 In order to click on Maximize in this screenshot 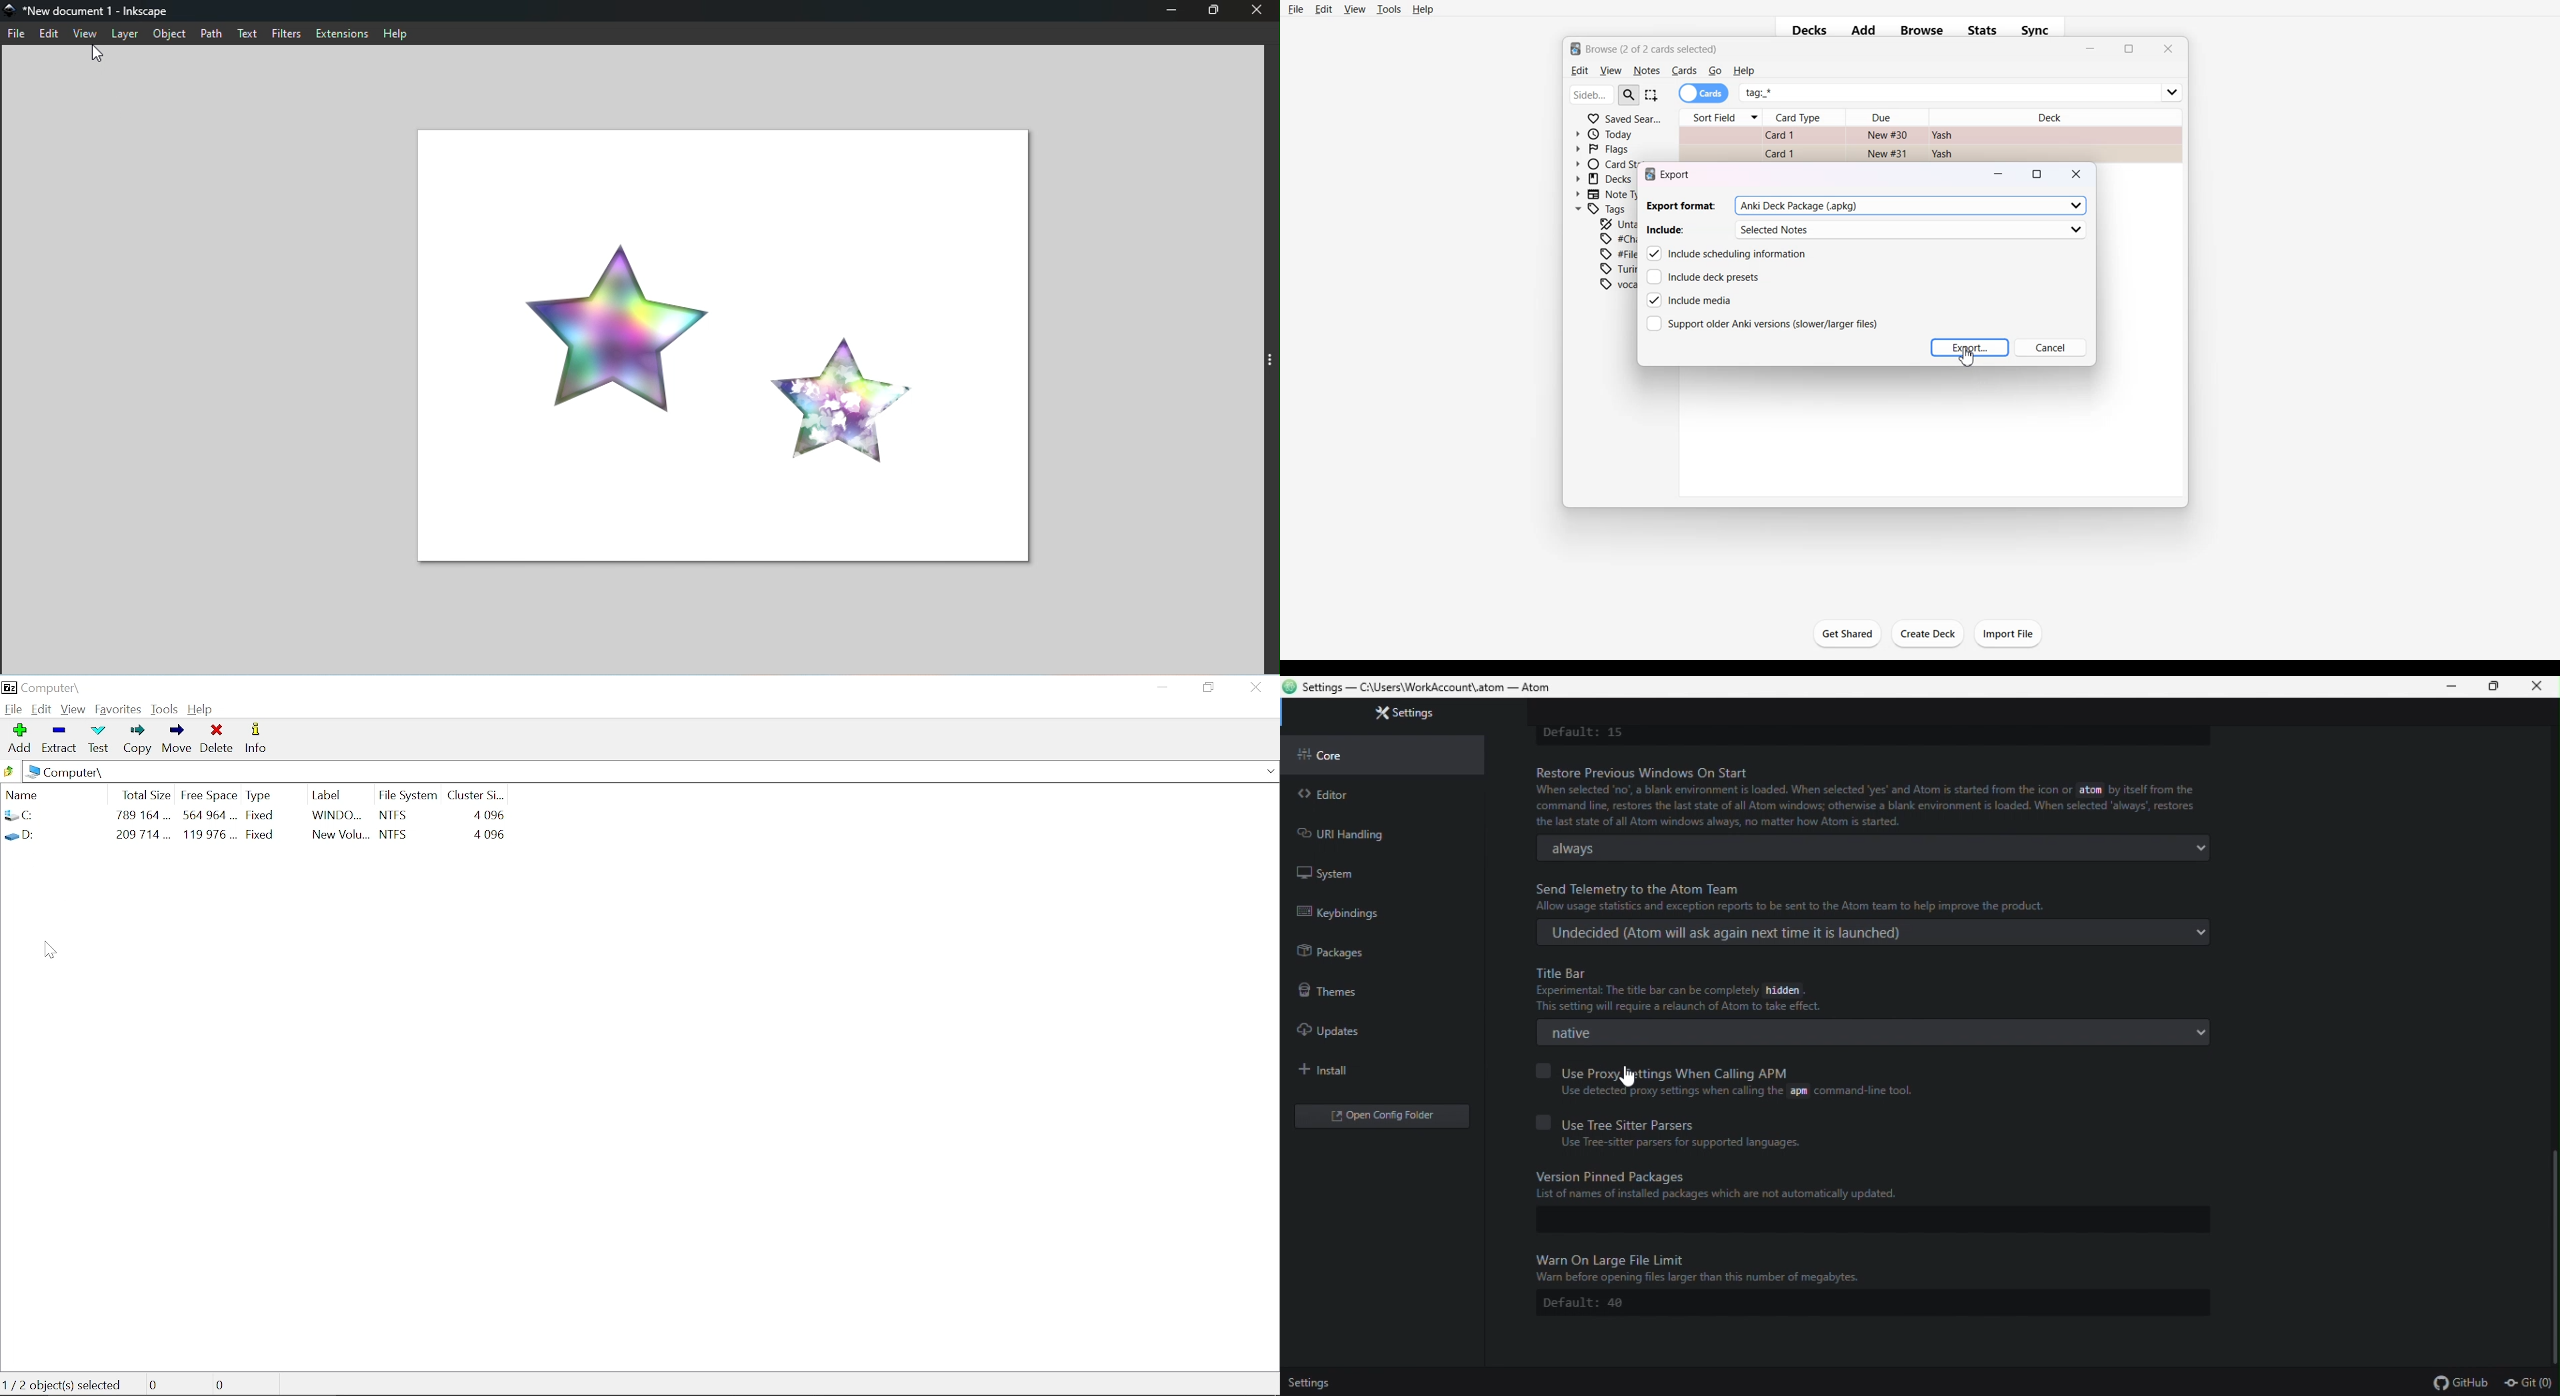, I will do `click(2129, 49)`.